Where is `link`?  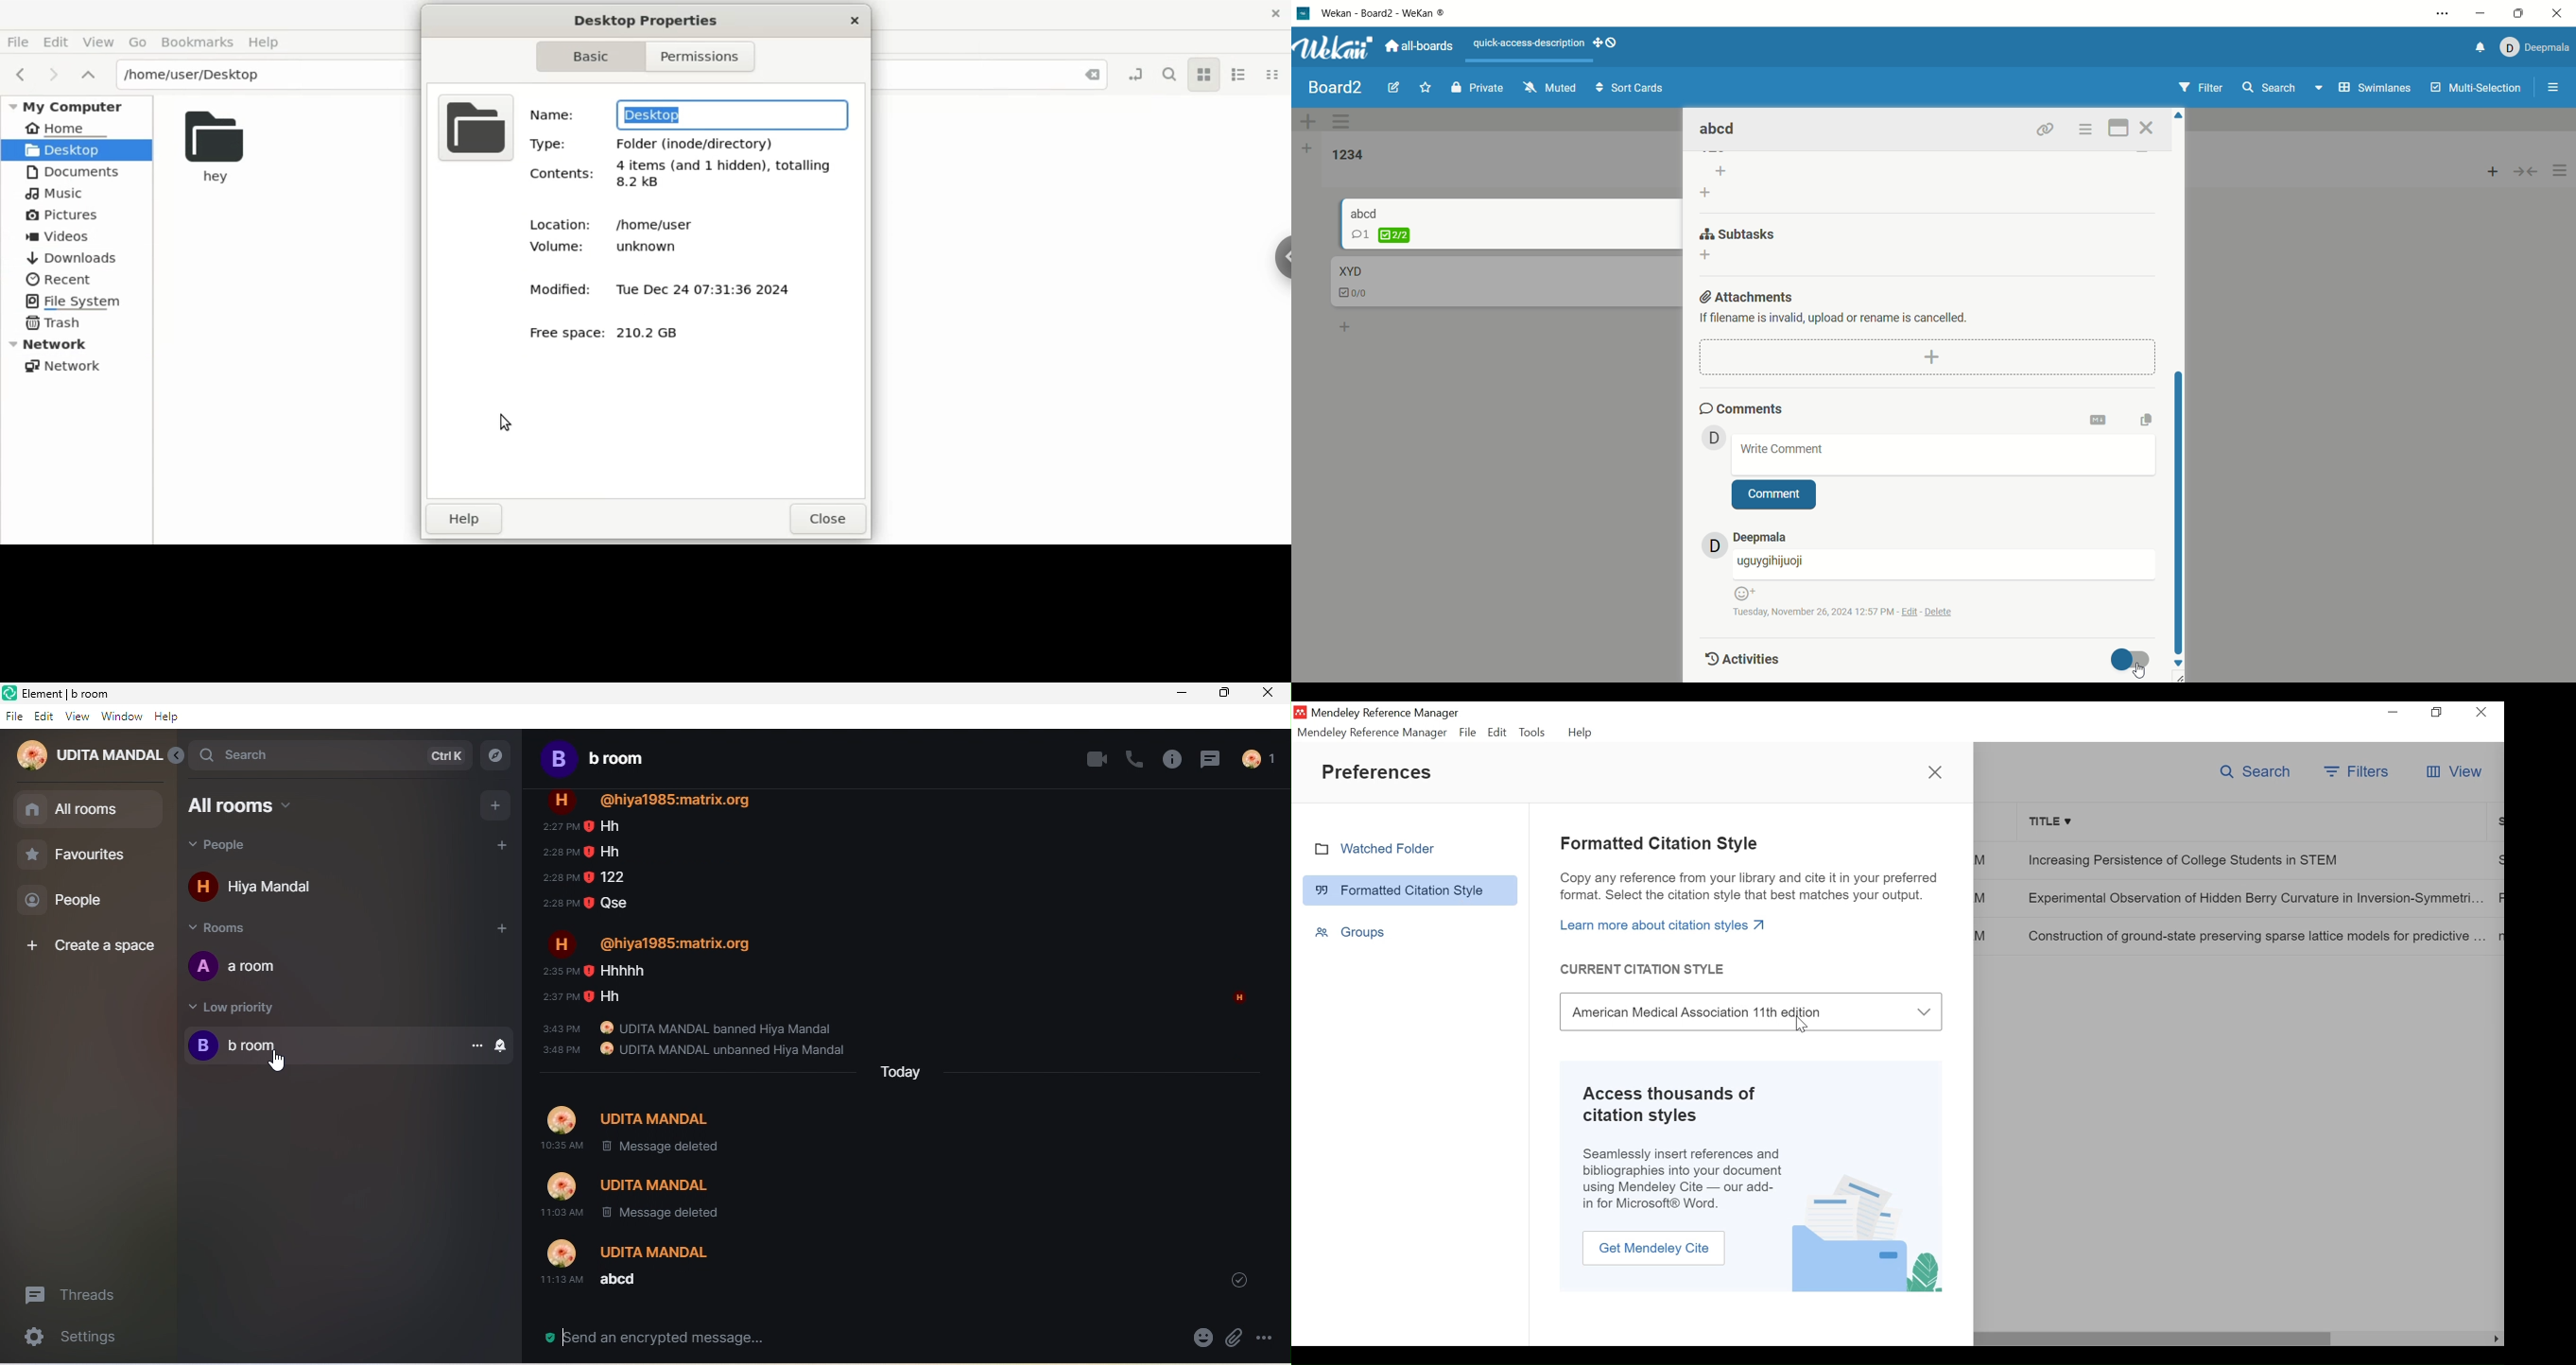
link is located at coordinates (2045, 128).